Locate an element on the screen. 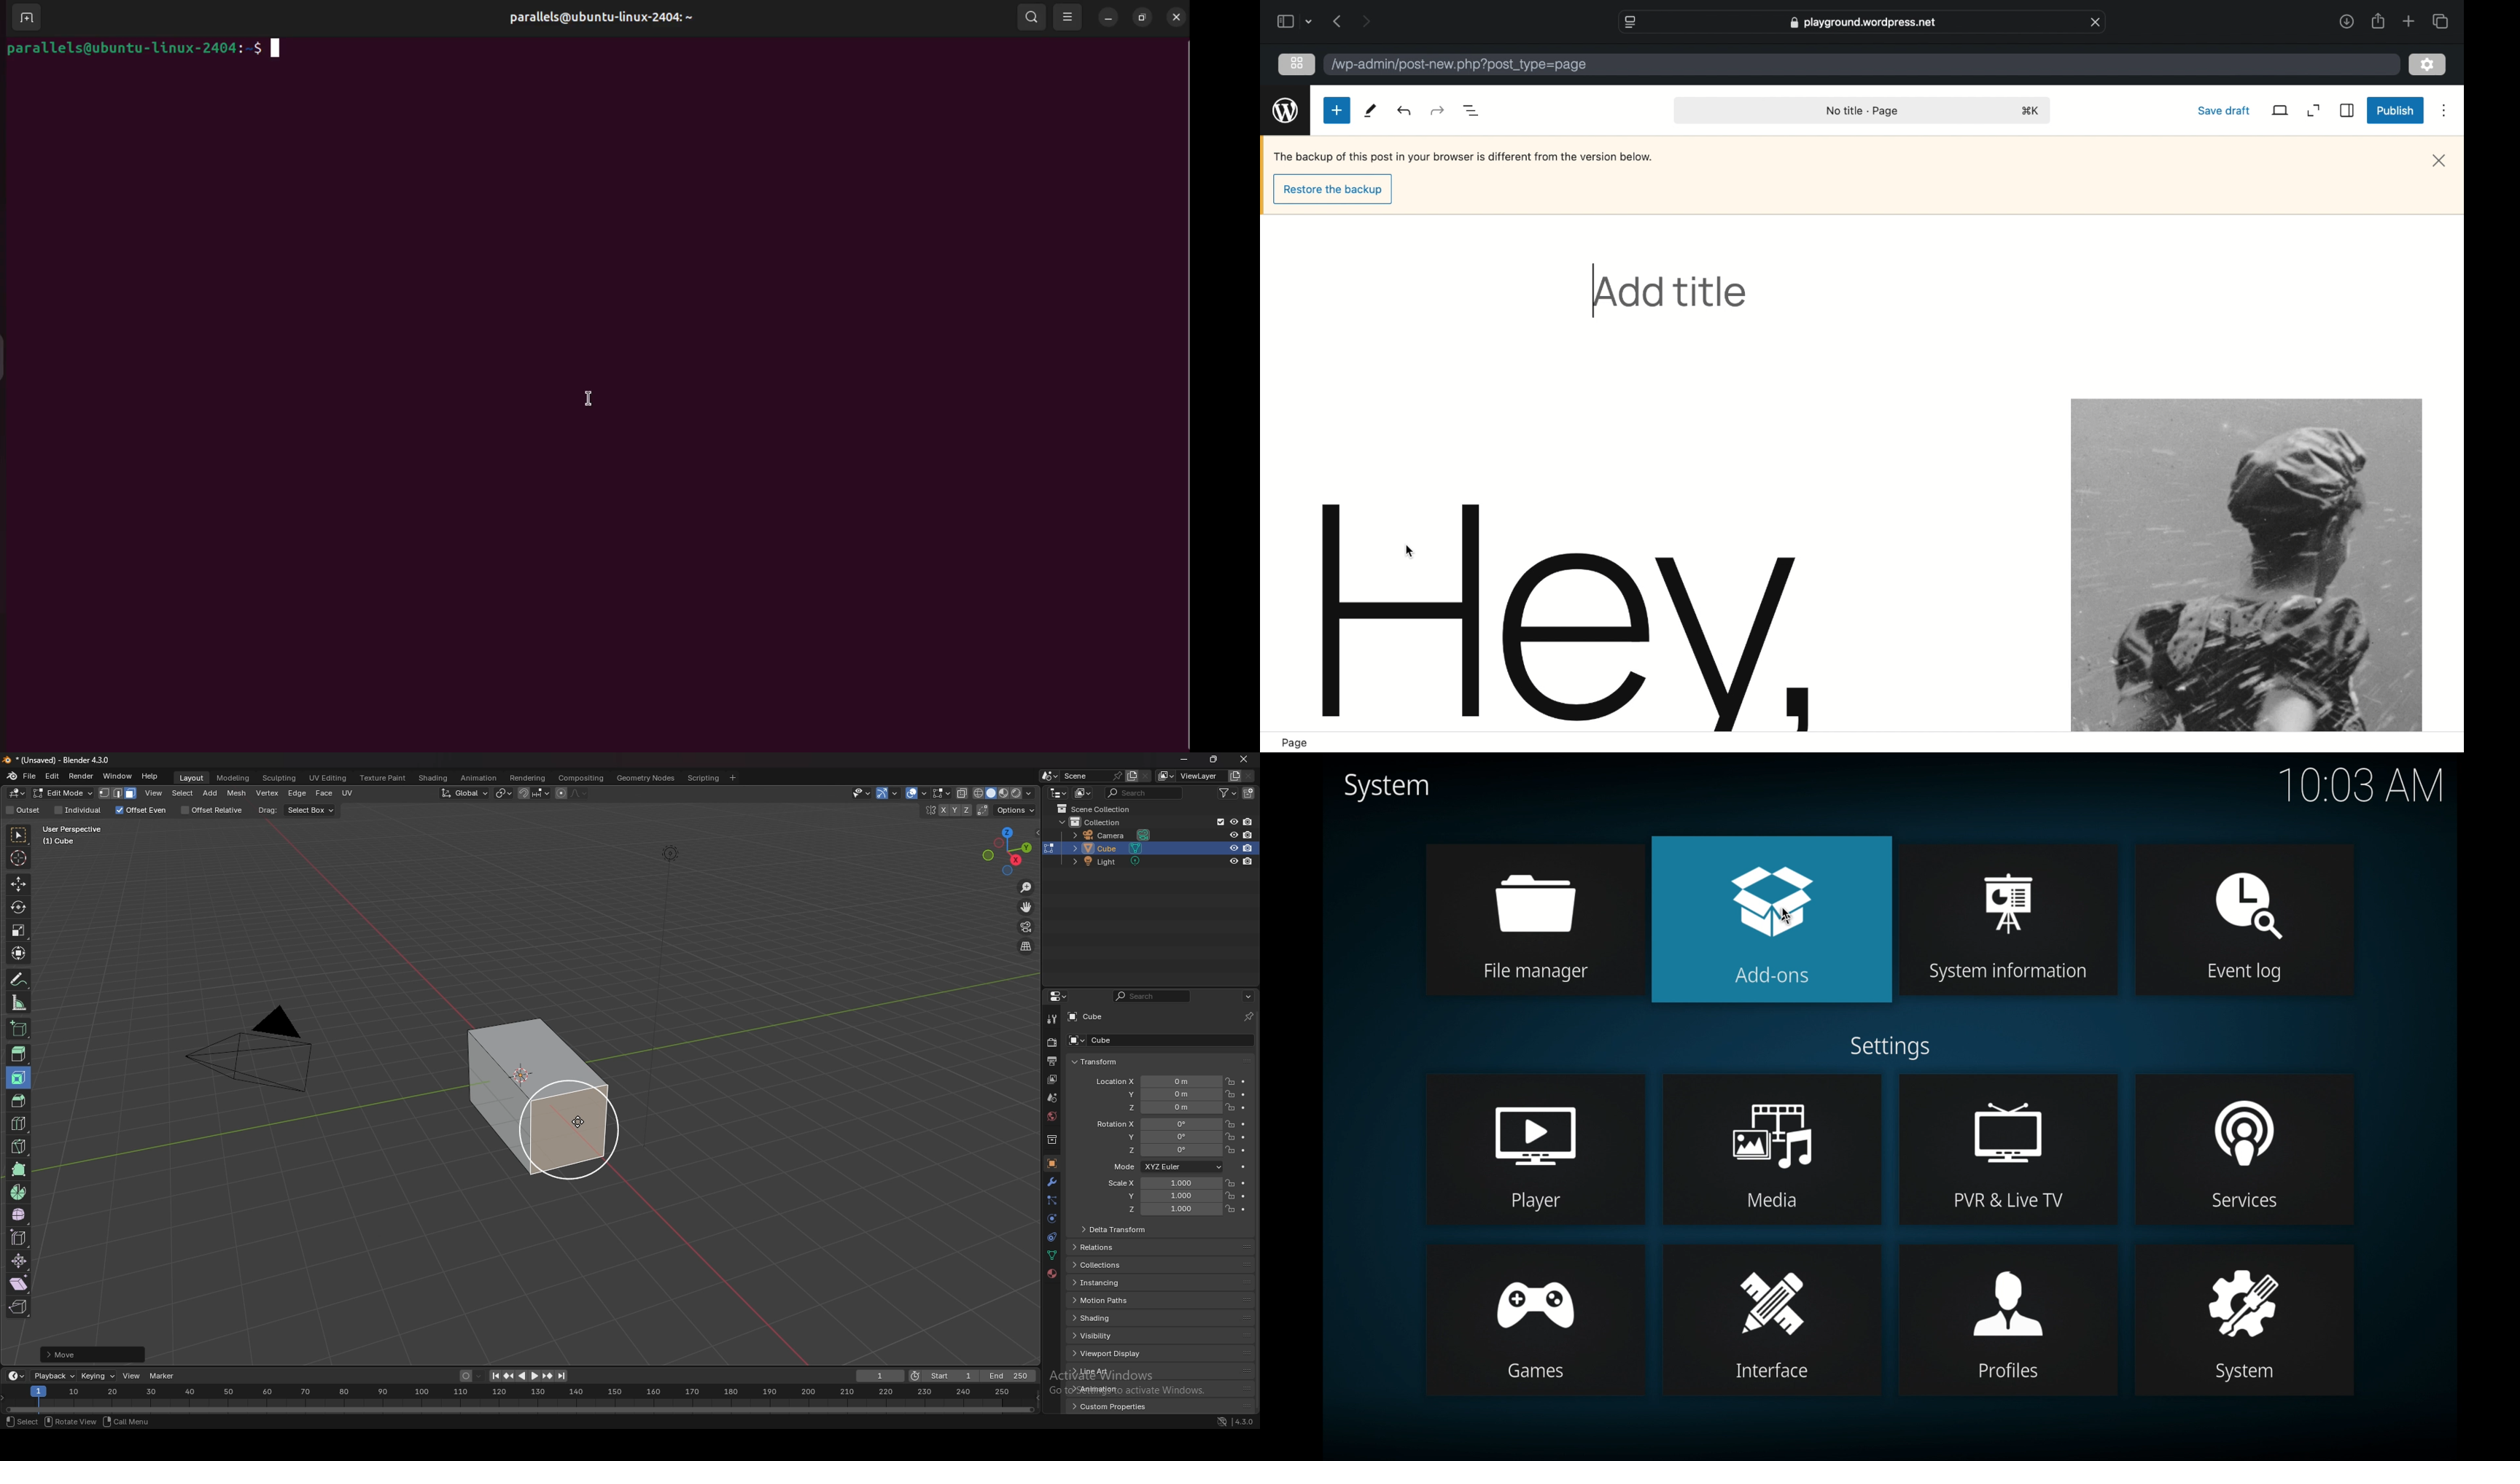  close is located at coordinates (2440, 161).